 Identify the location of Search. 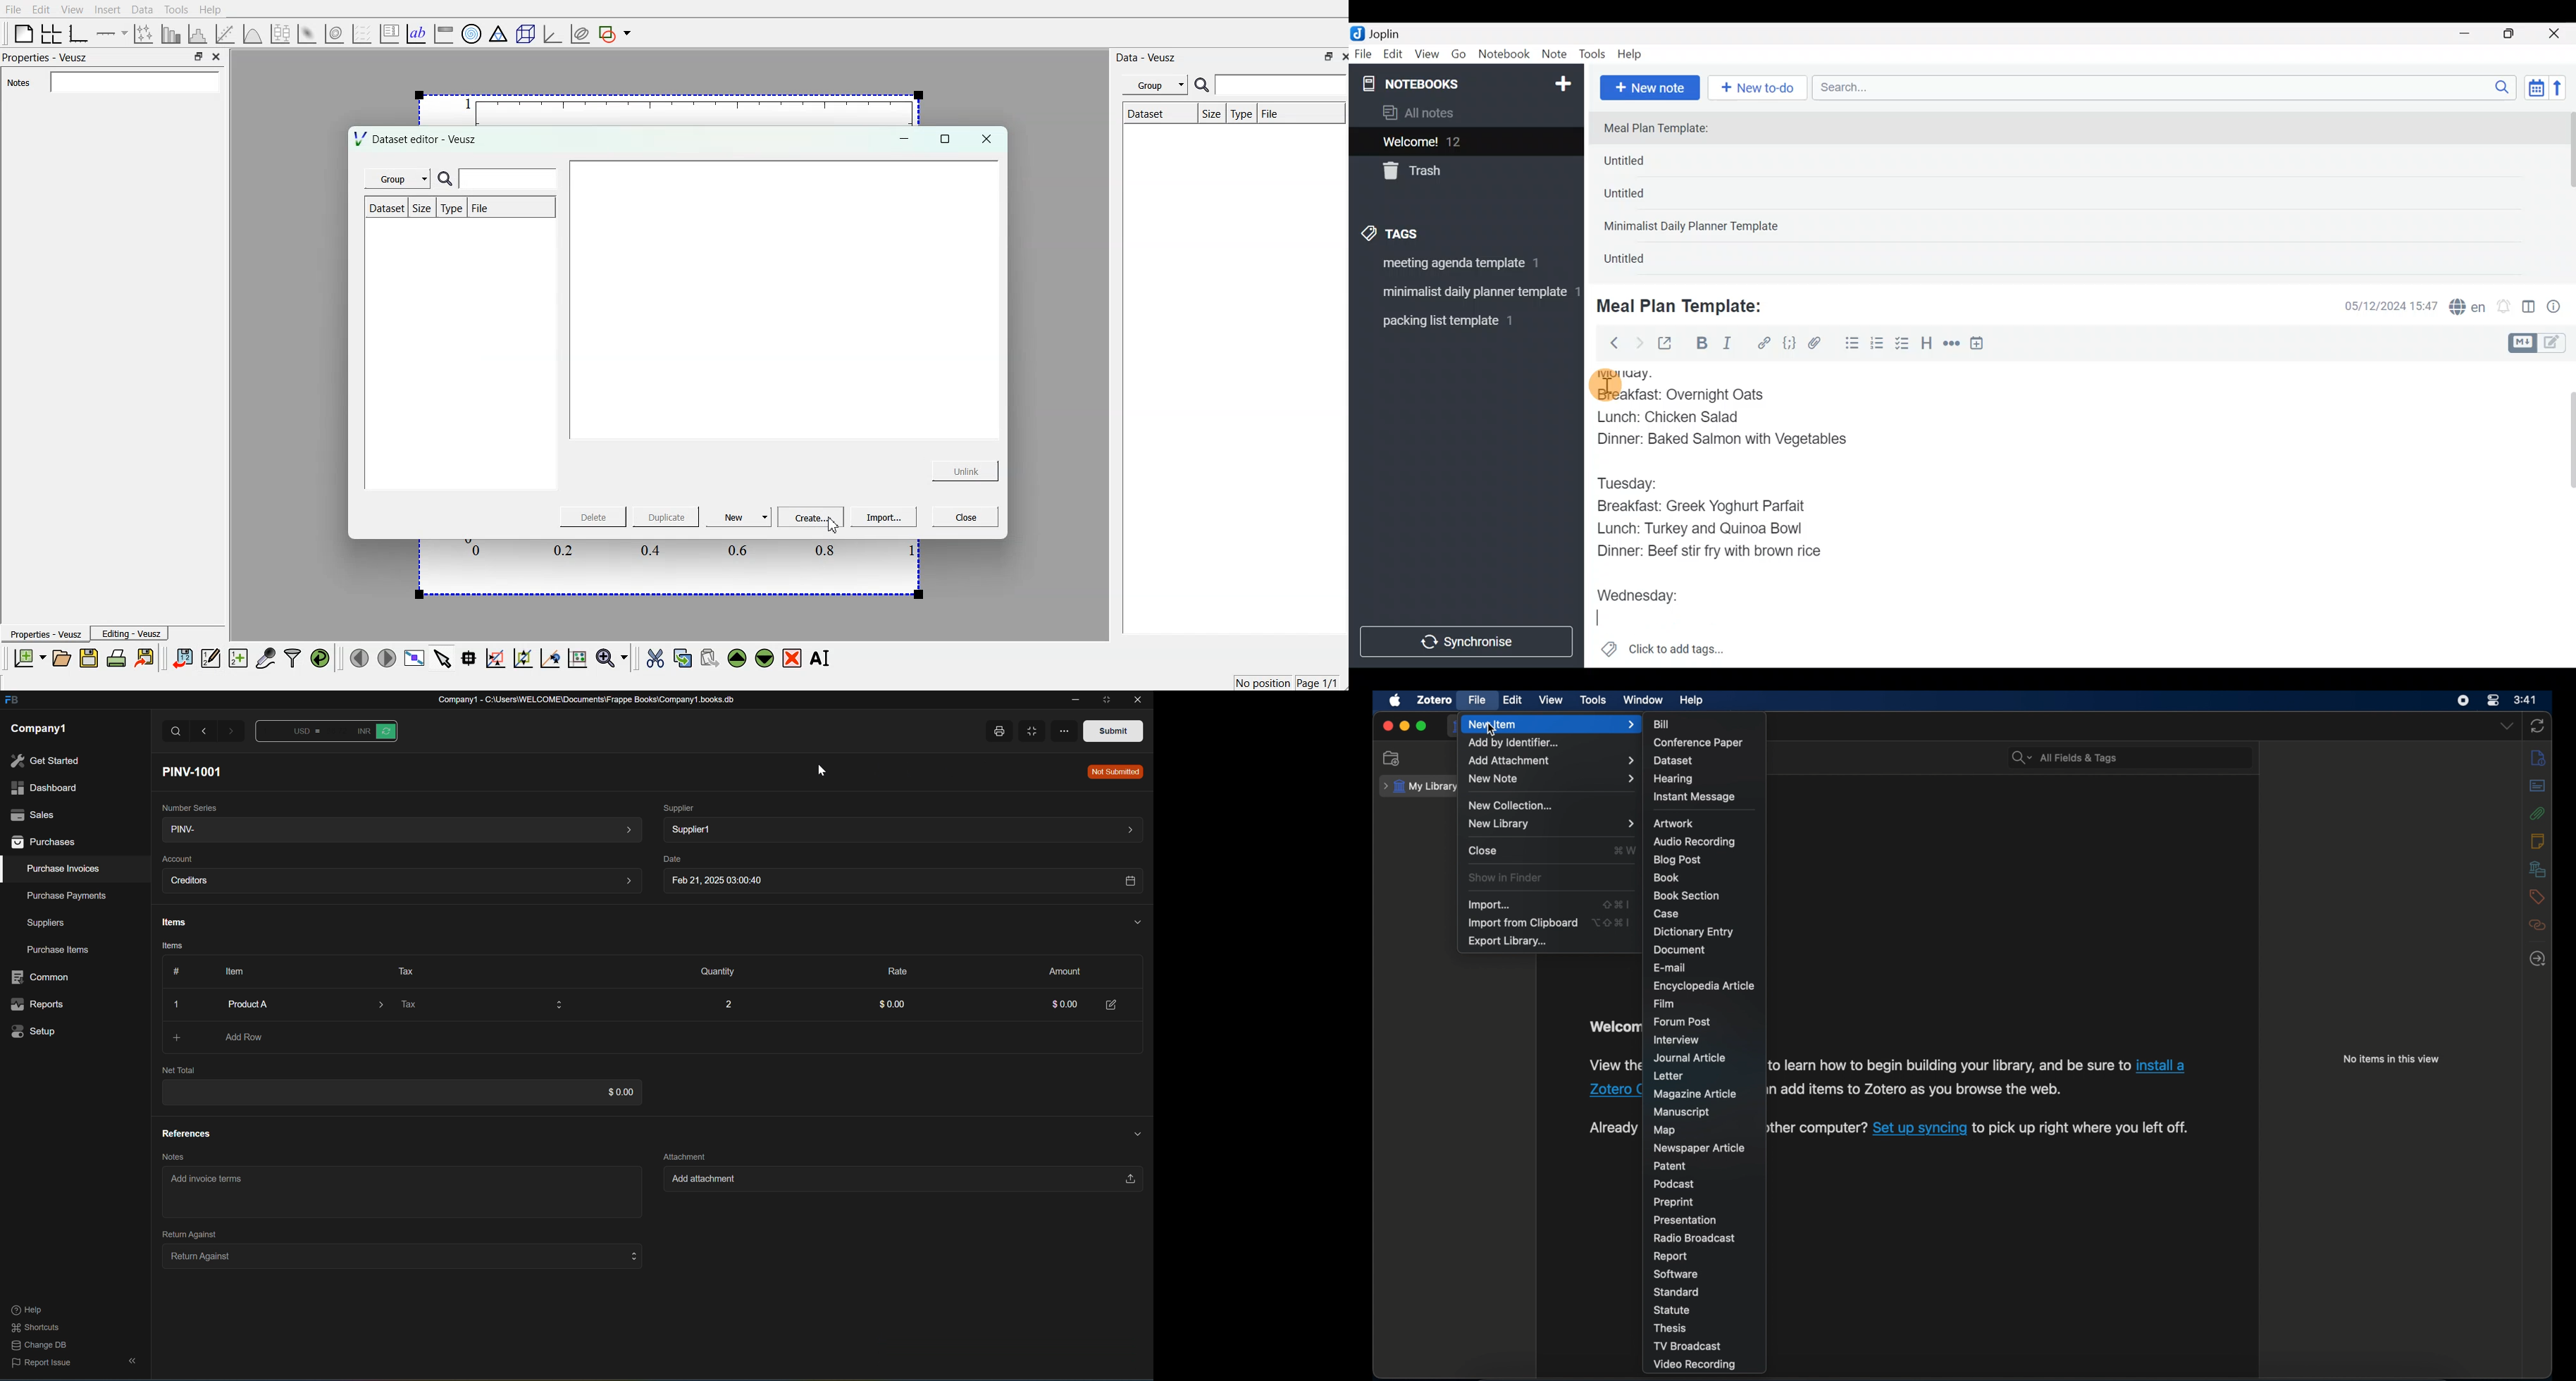
(176, 732).